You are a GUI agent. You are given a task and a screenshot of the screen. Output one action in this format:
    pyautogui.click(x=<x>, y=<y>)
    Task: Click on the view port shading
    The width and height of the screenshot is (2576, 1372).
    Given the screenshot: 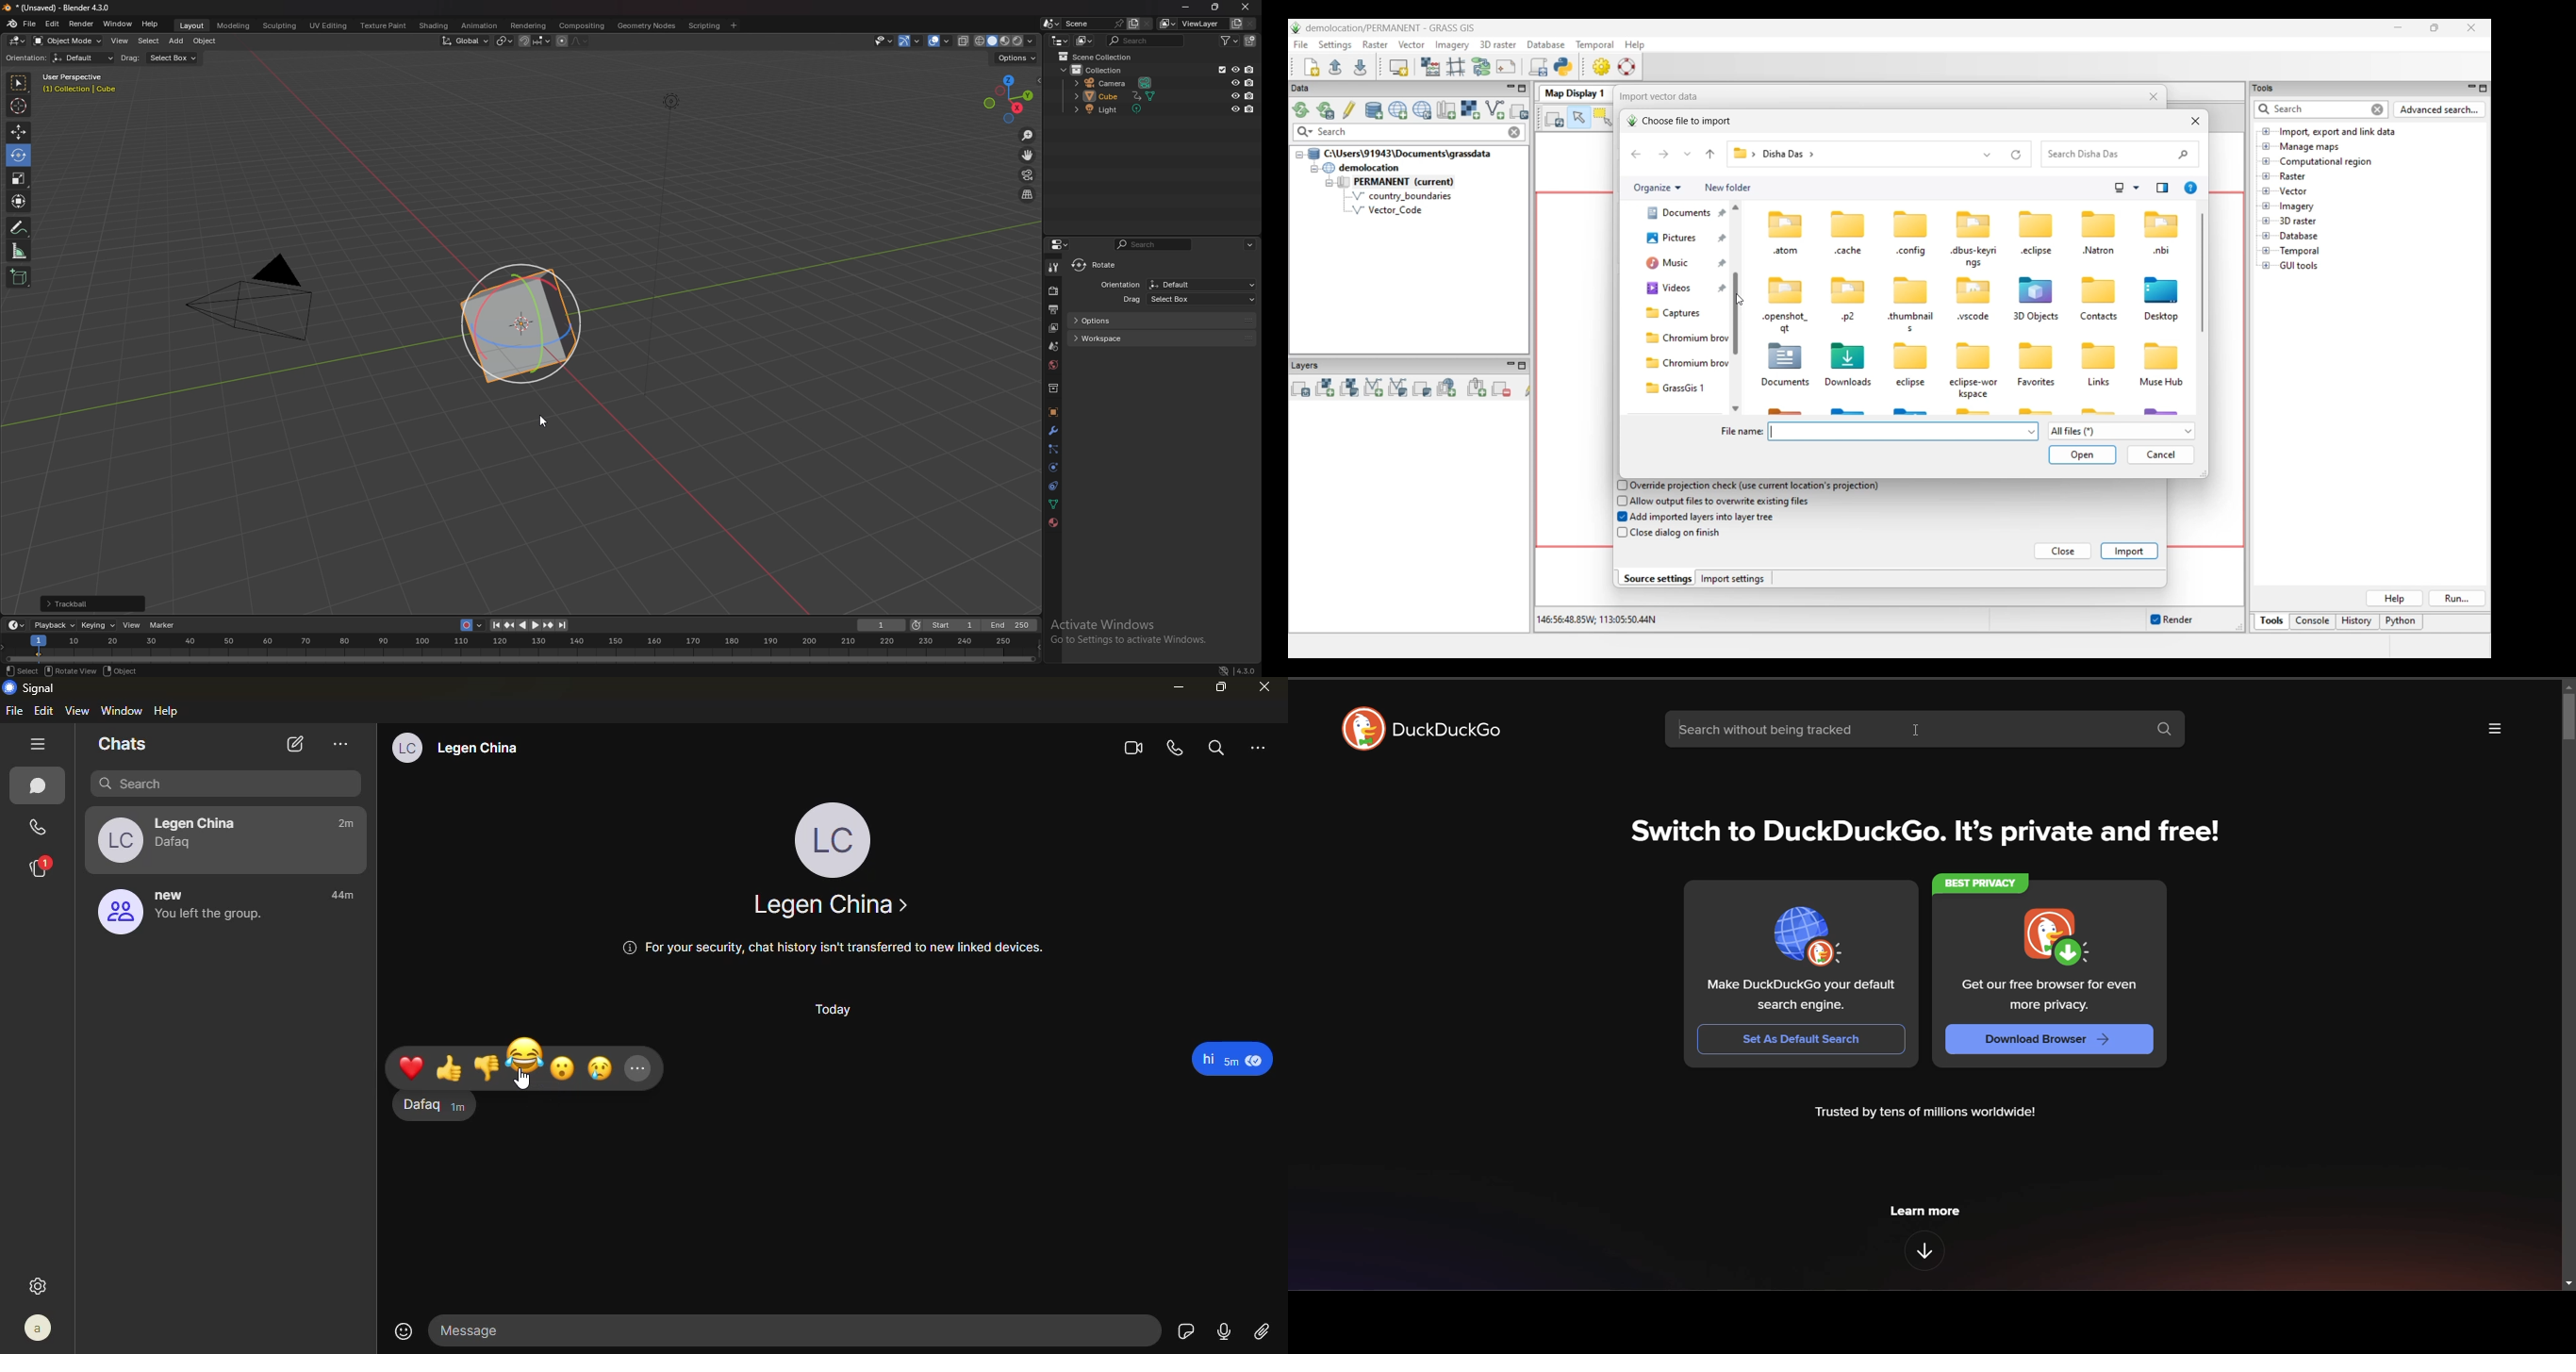 What is the action you would take?
    pyautogui.click(x=1006, y=41)
    